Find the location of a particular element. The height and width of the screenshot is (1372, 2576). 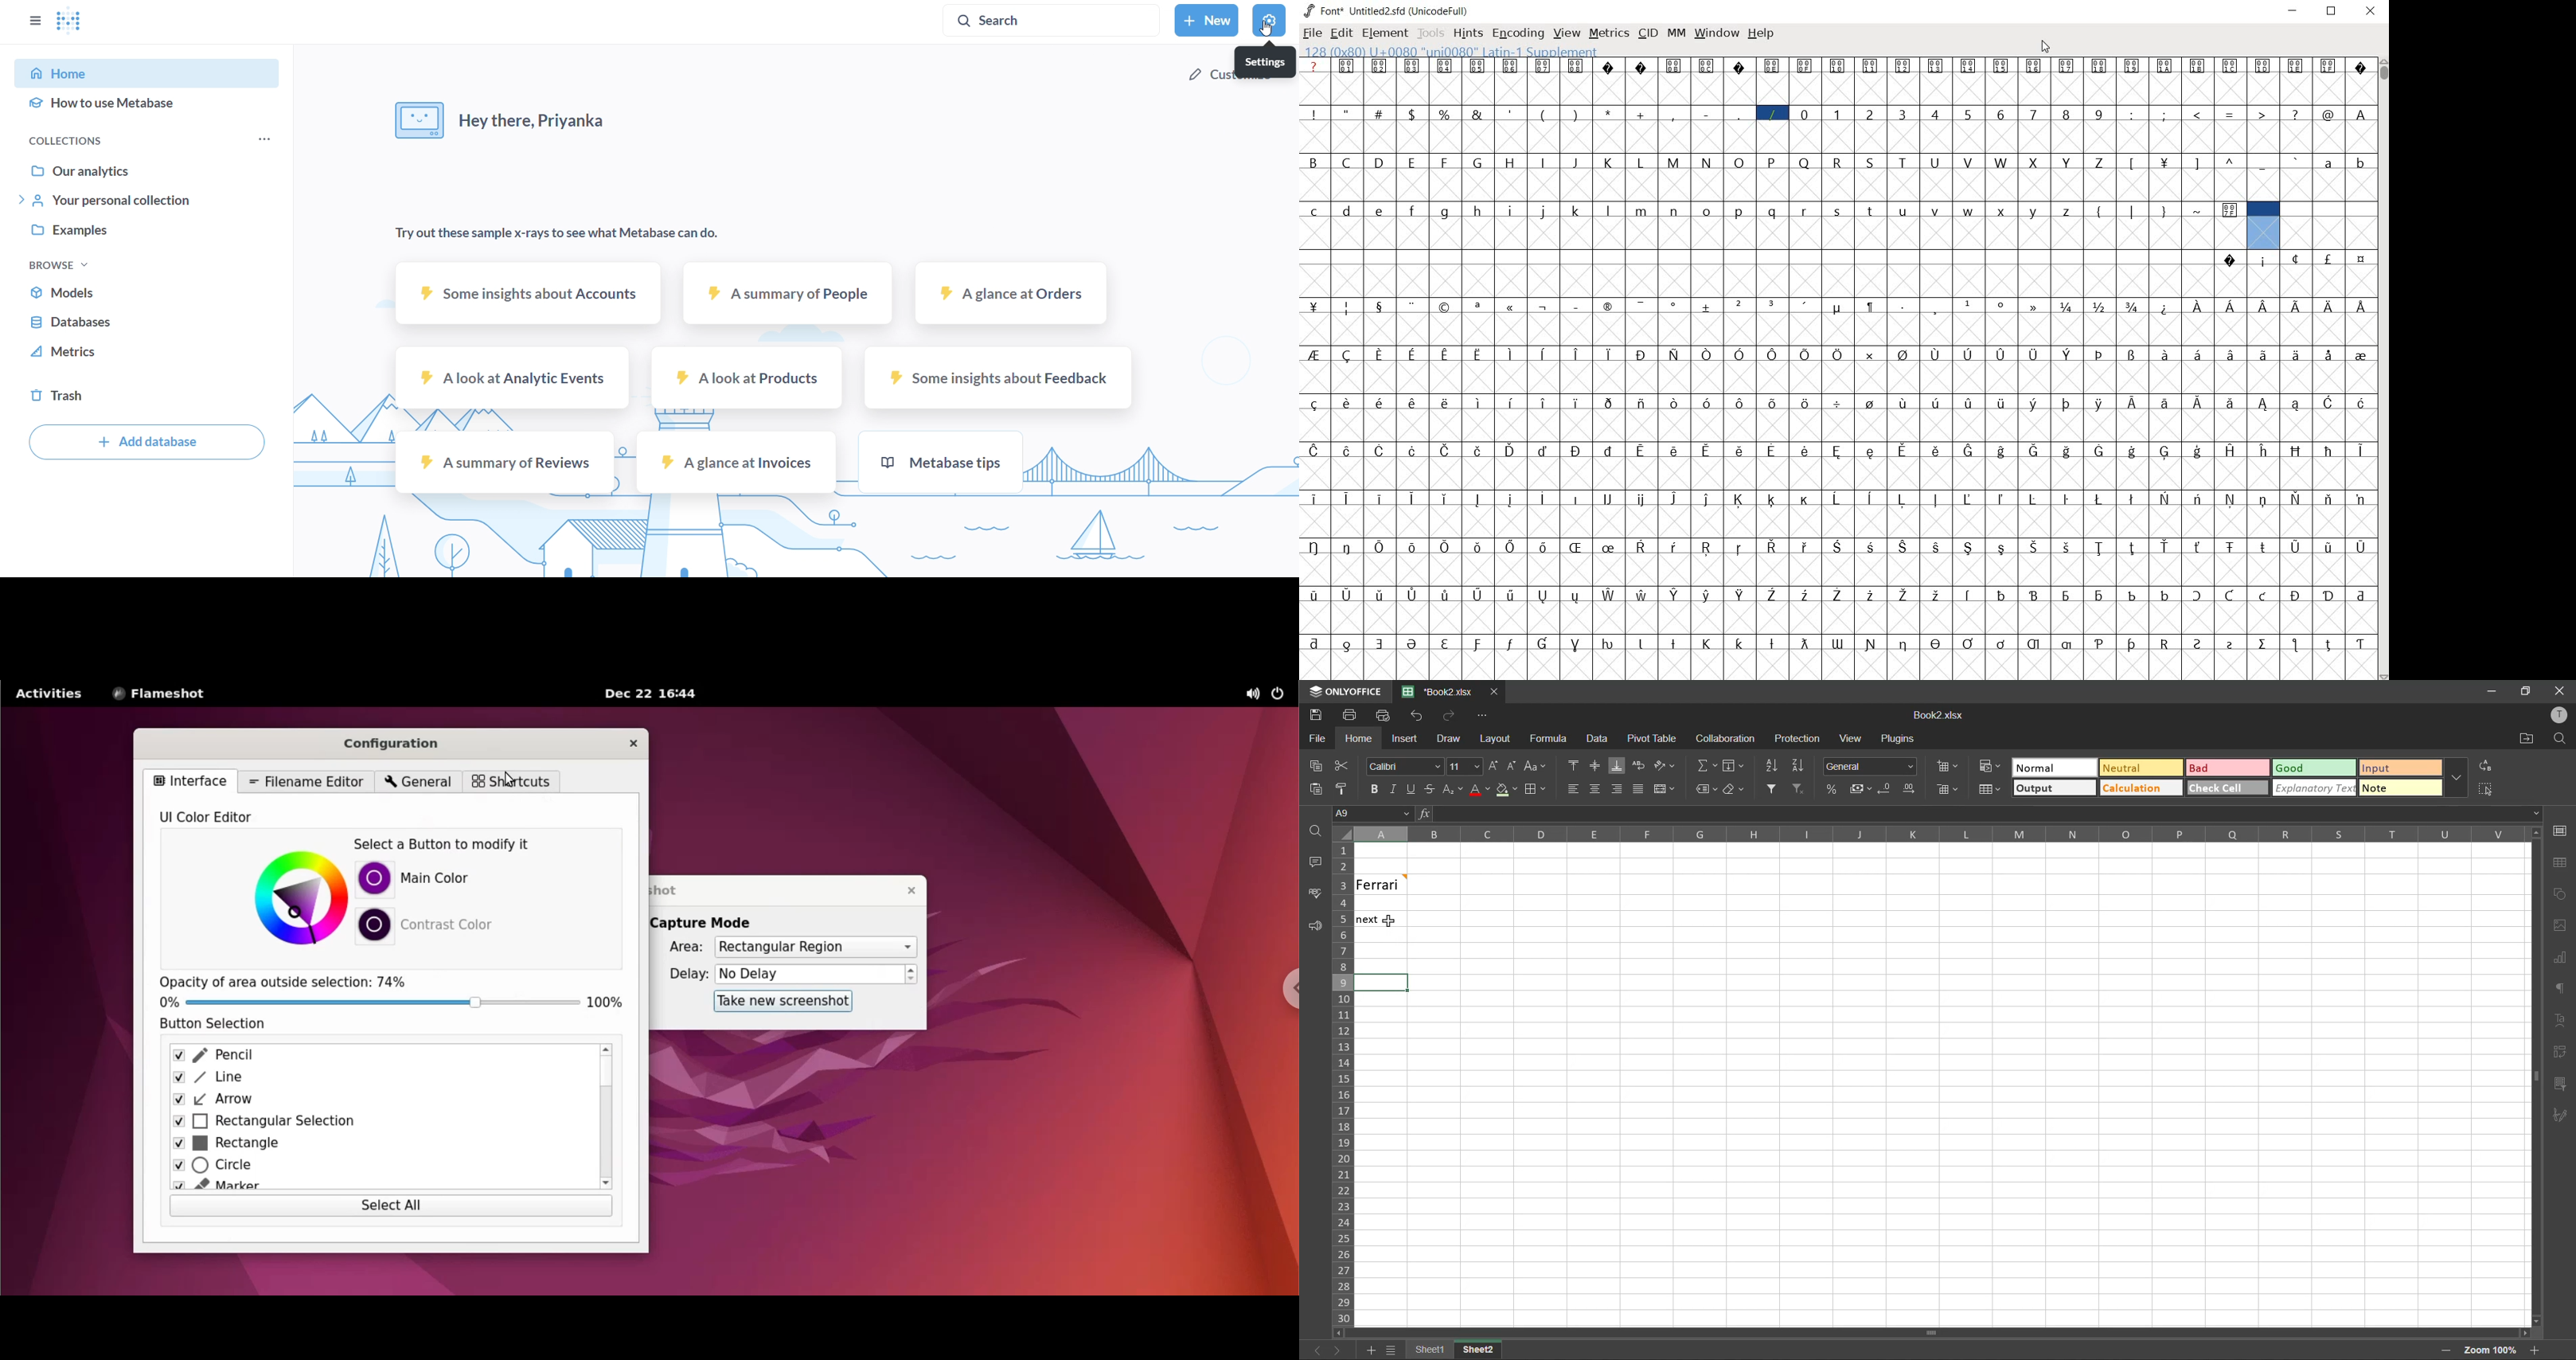

Symbol is located at coordinates (1643, 306).